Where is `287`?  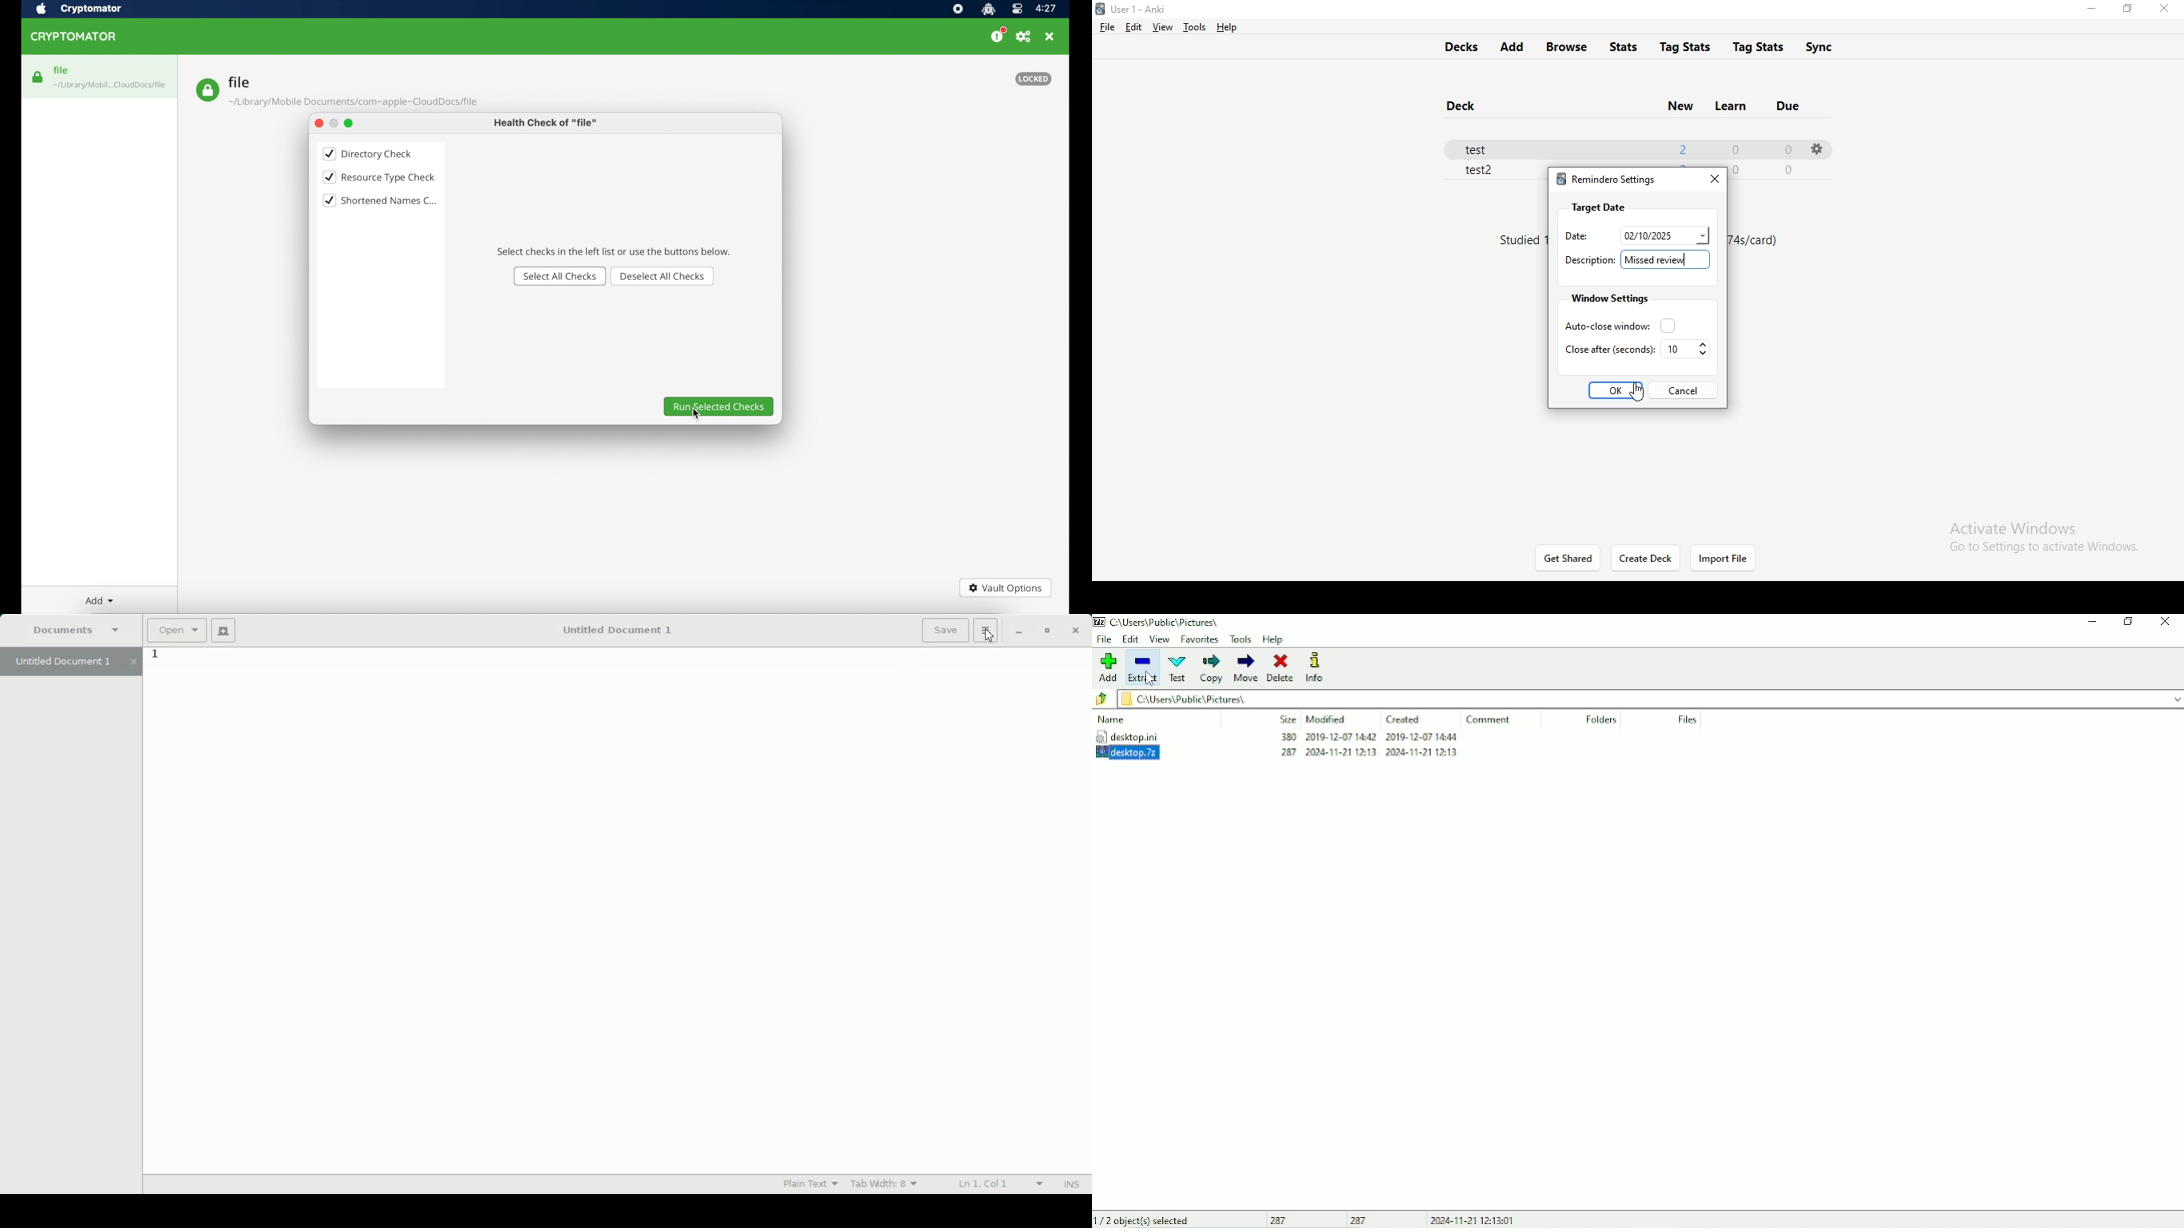
287 is located at coordinates (1359, 1220).